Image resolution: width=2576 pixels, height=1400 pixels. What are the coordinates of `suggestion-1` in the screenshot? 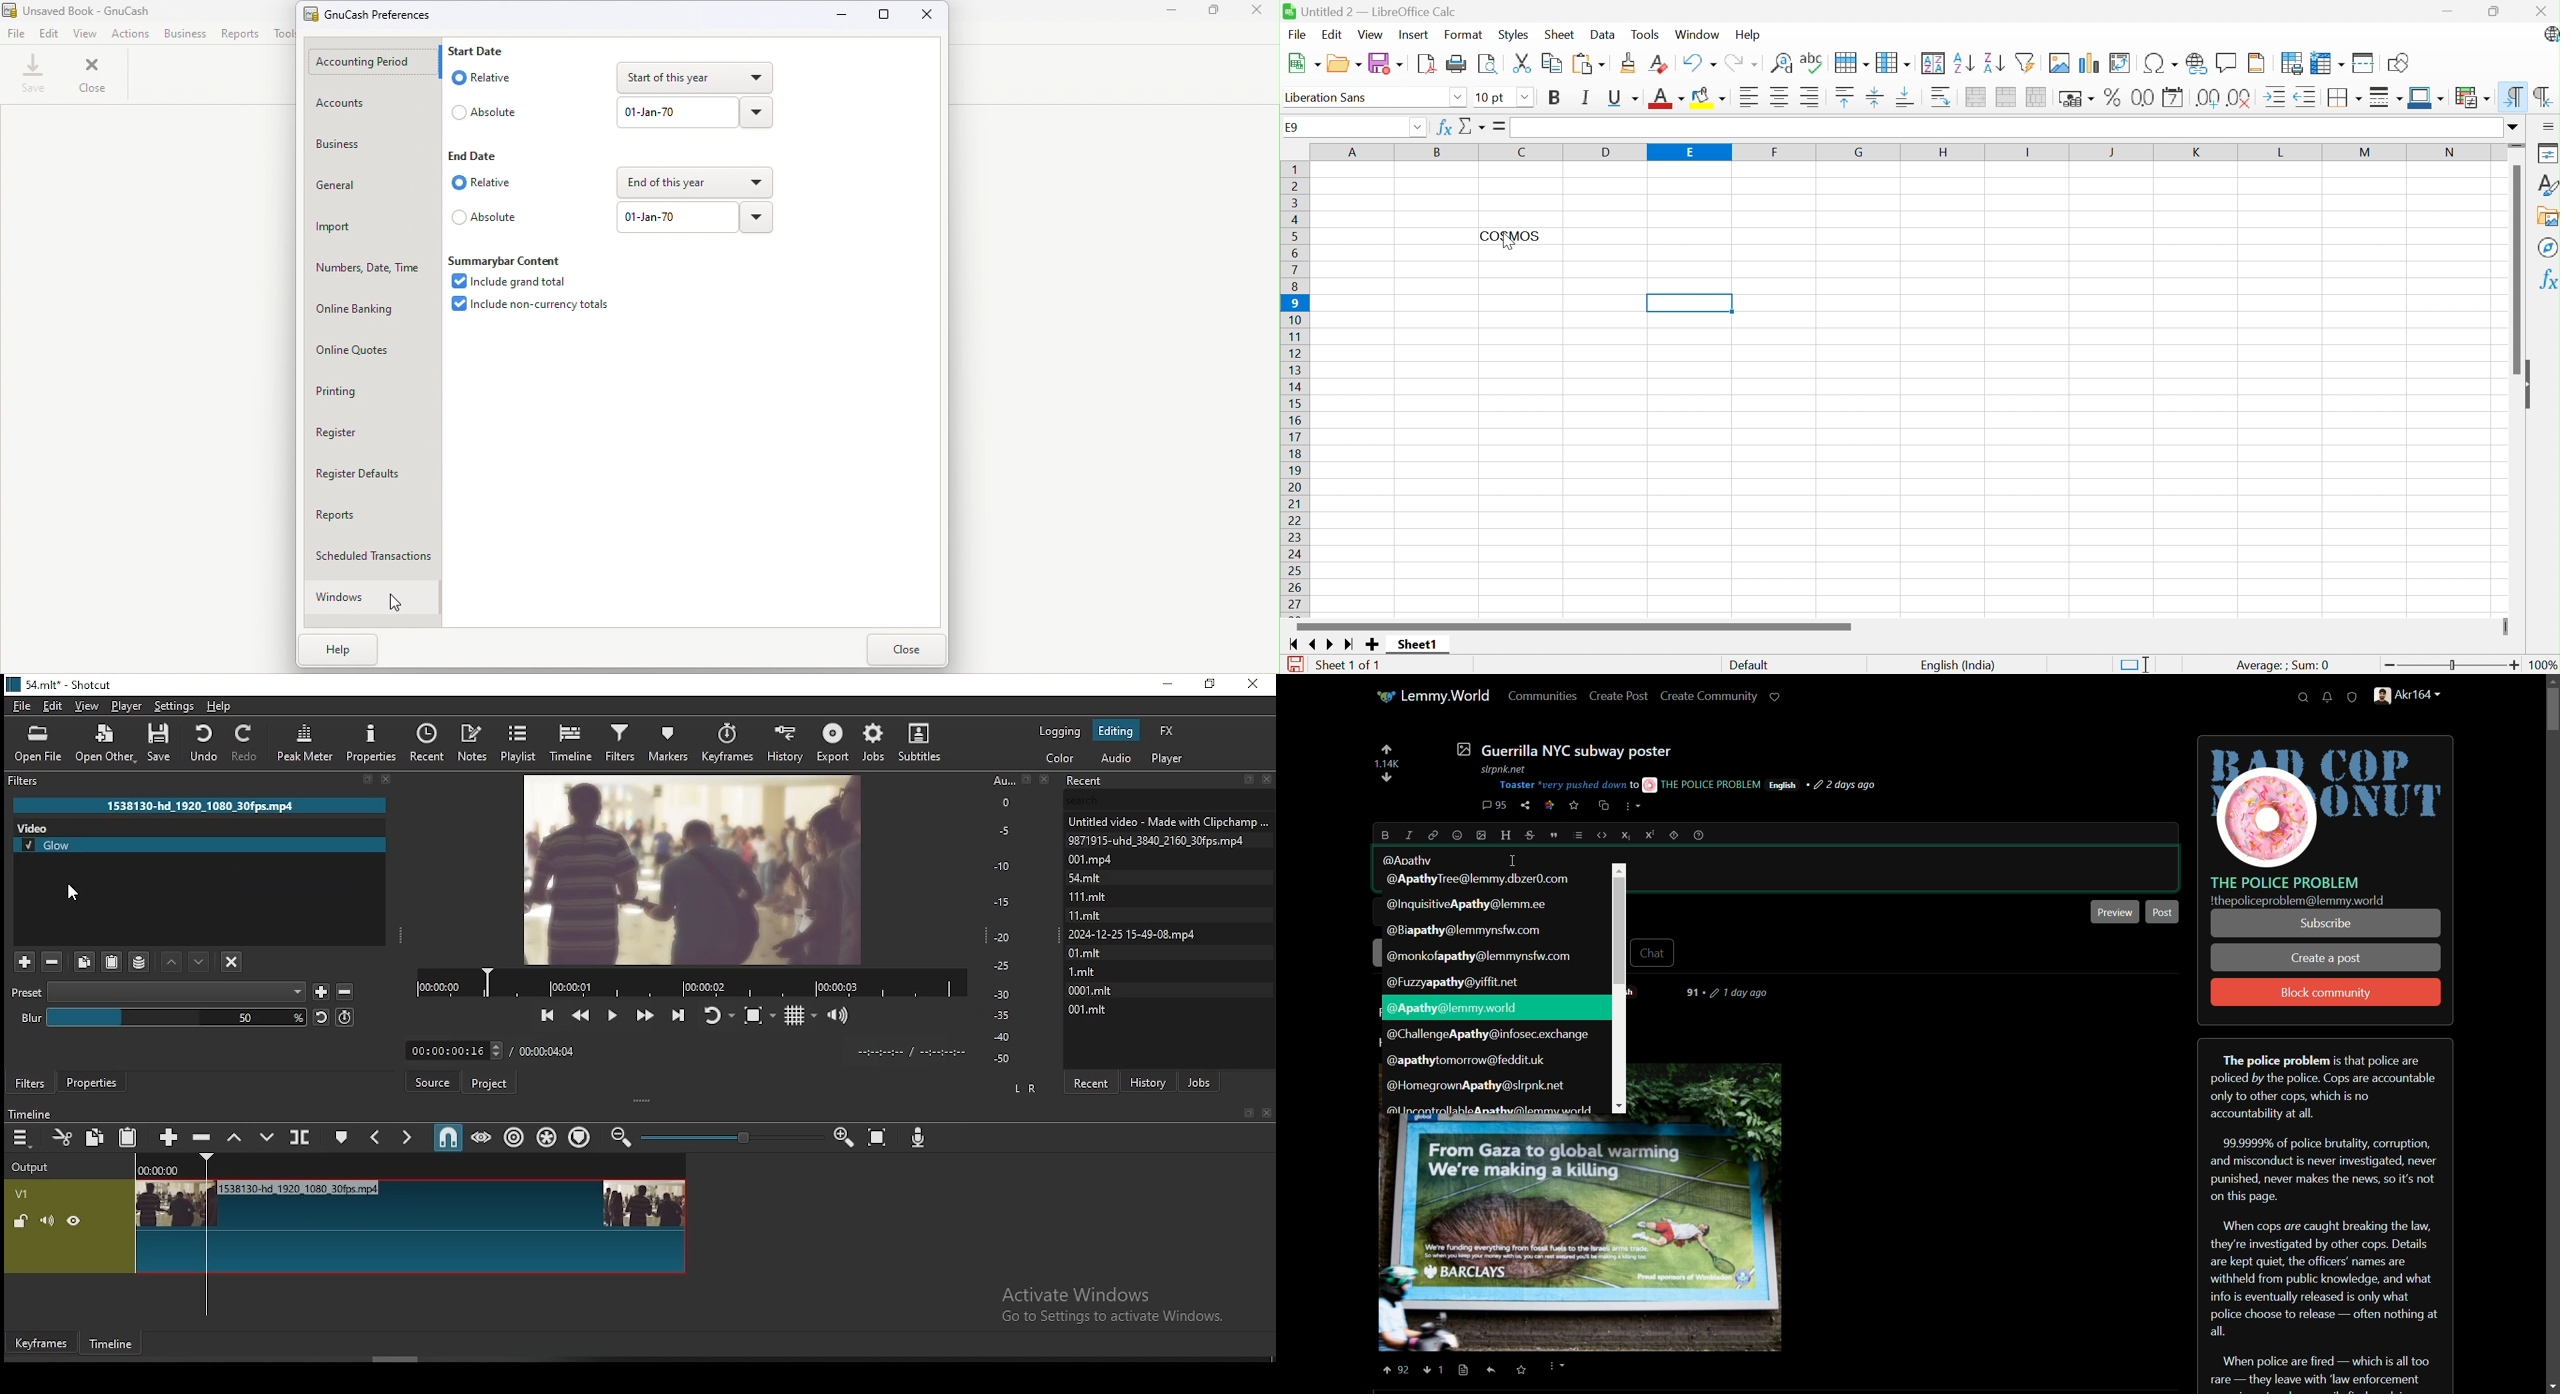 It's located at (1483, 879).